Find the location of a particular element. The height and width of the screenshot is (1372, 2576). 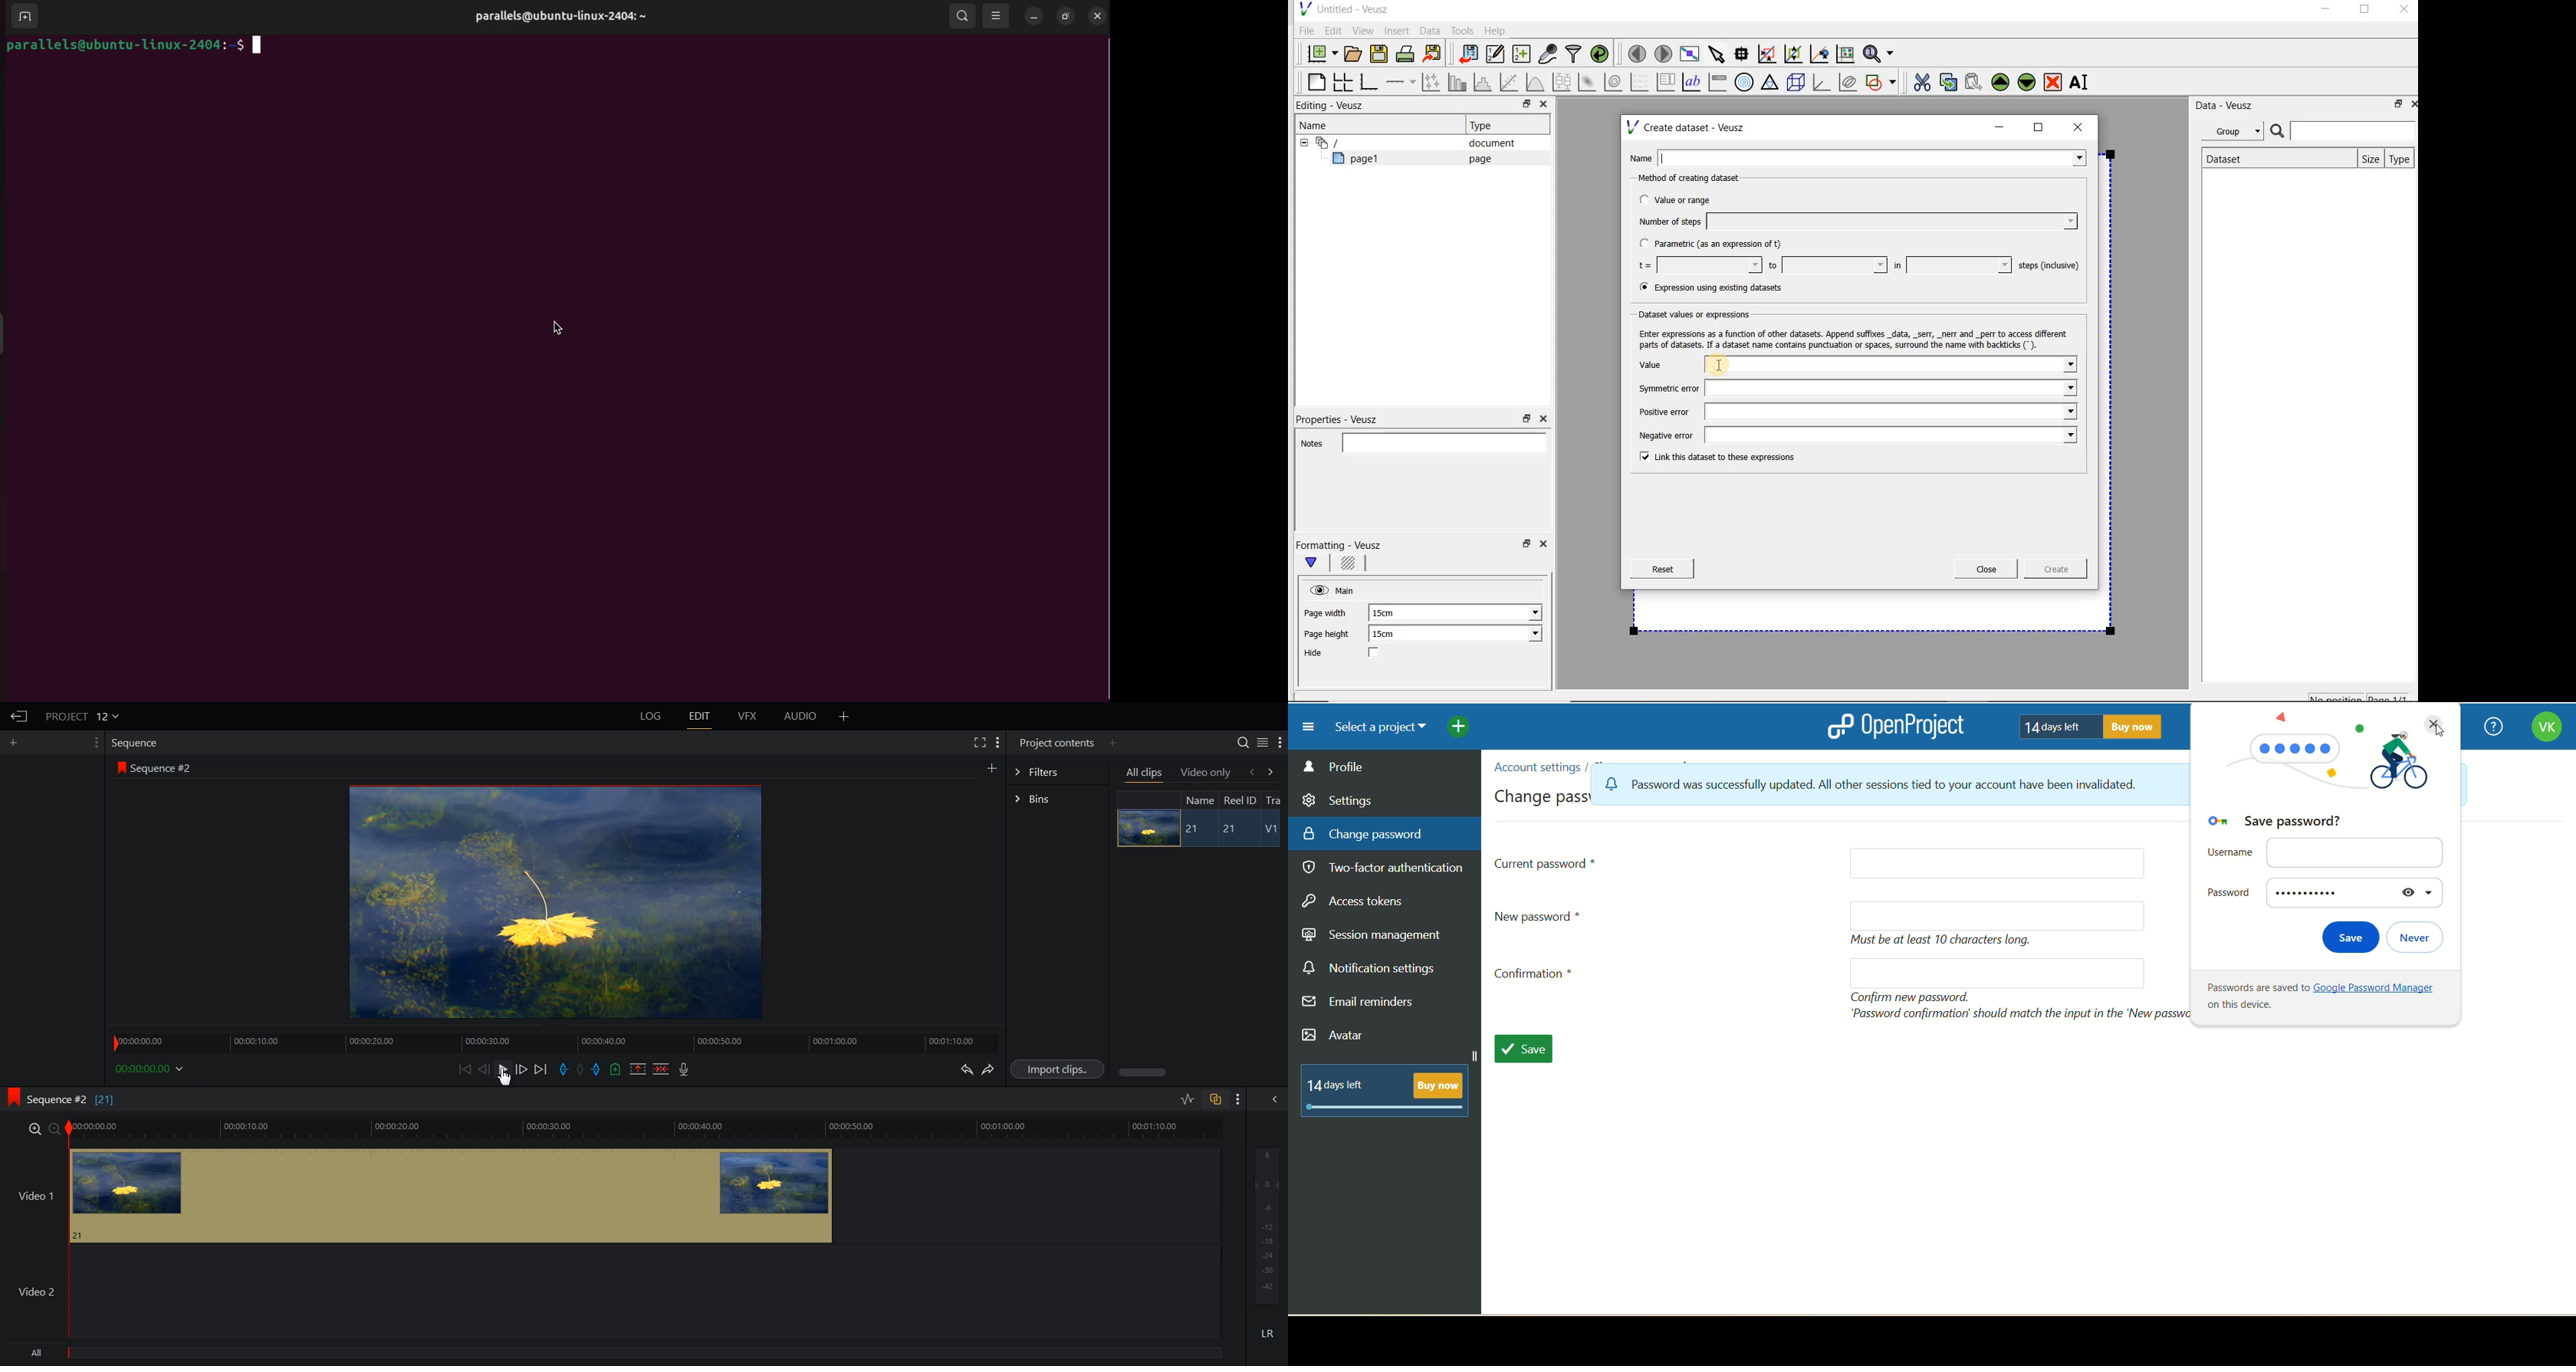

Create is located at coordinates (2051, 571).